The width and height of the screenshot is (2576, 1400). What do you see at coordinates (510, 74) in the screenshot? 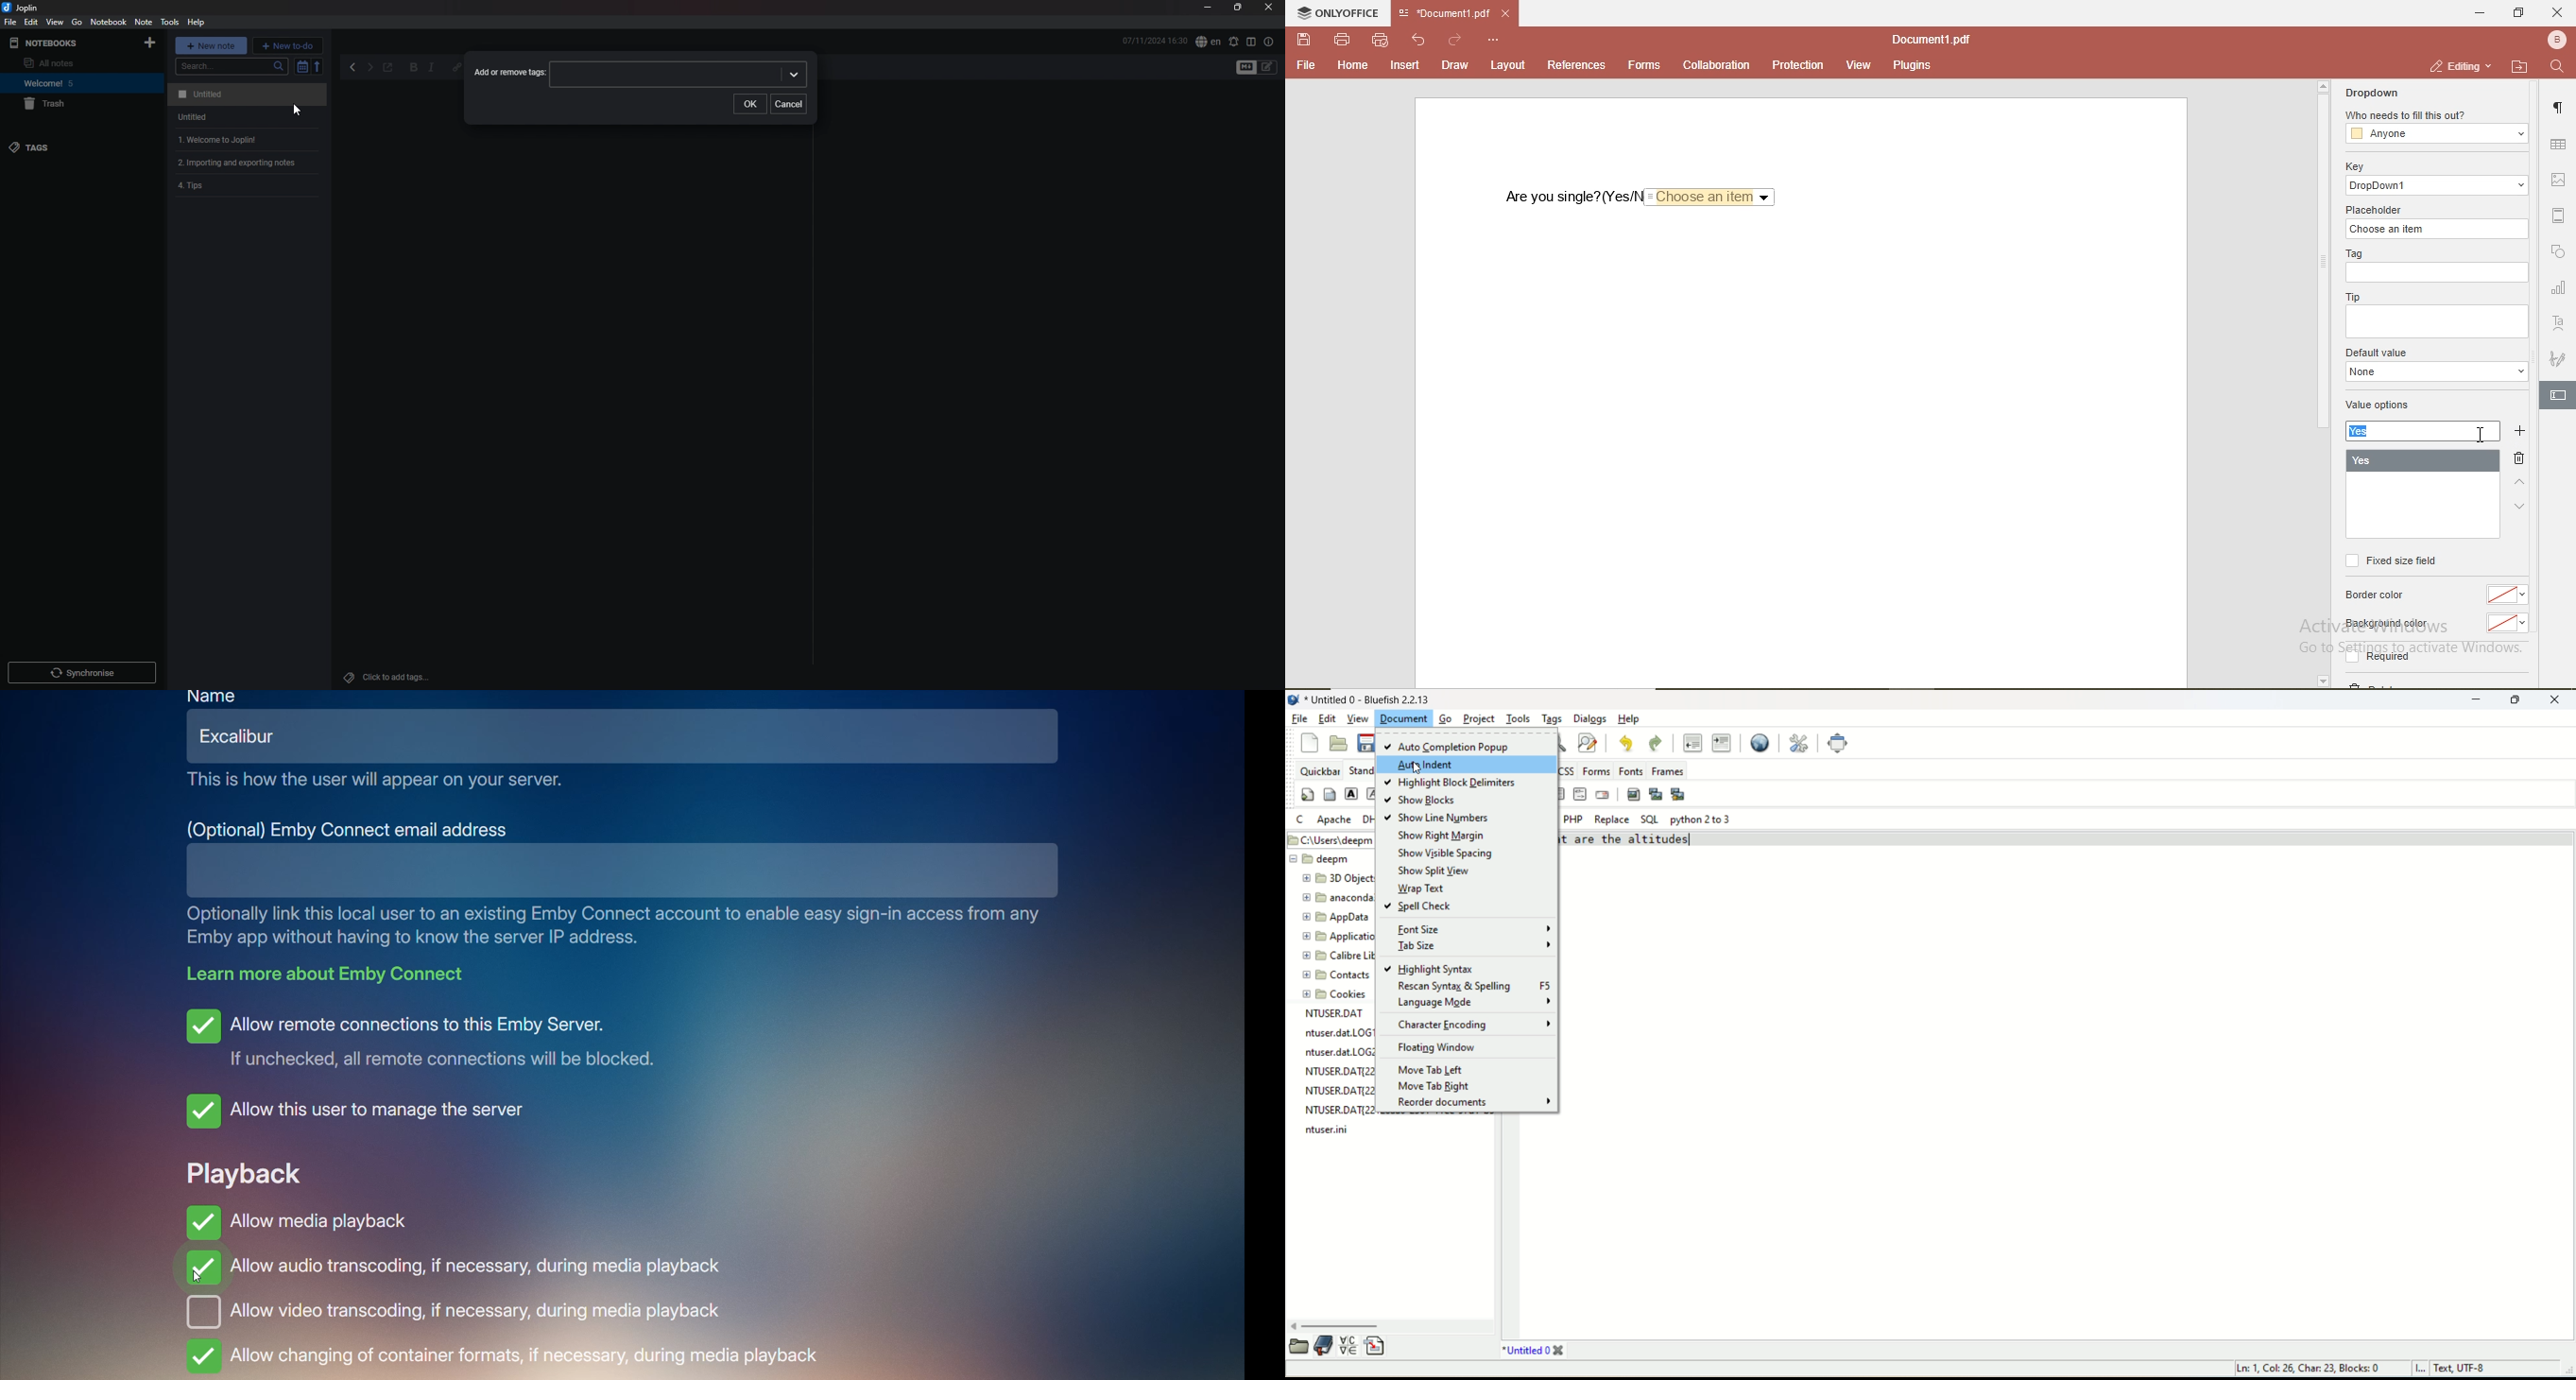
I see `add or remove tags` at bounding box center [510, 74].